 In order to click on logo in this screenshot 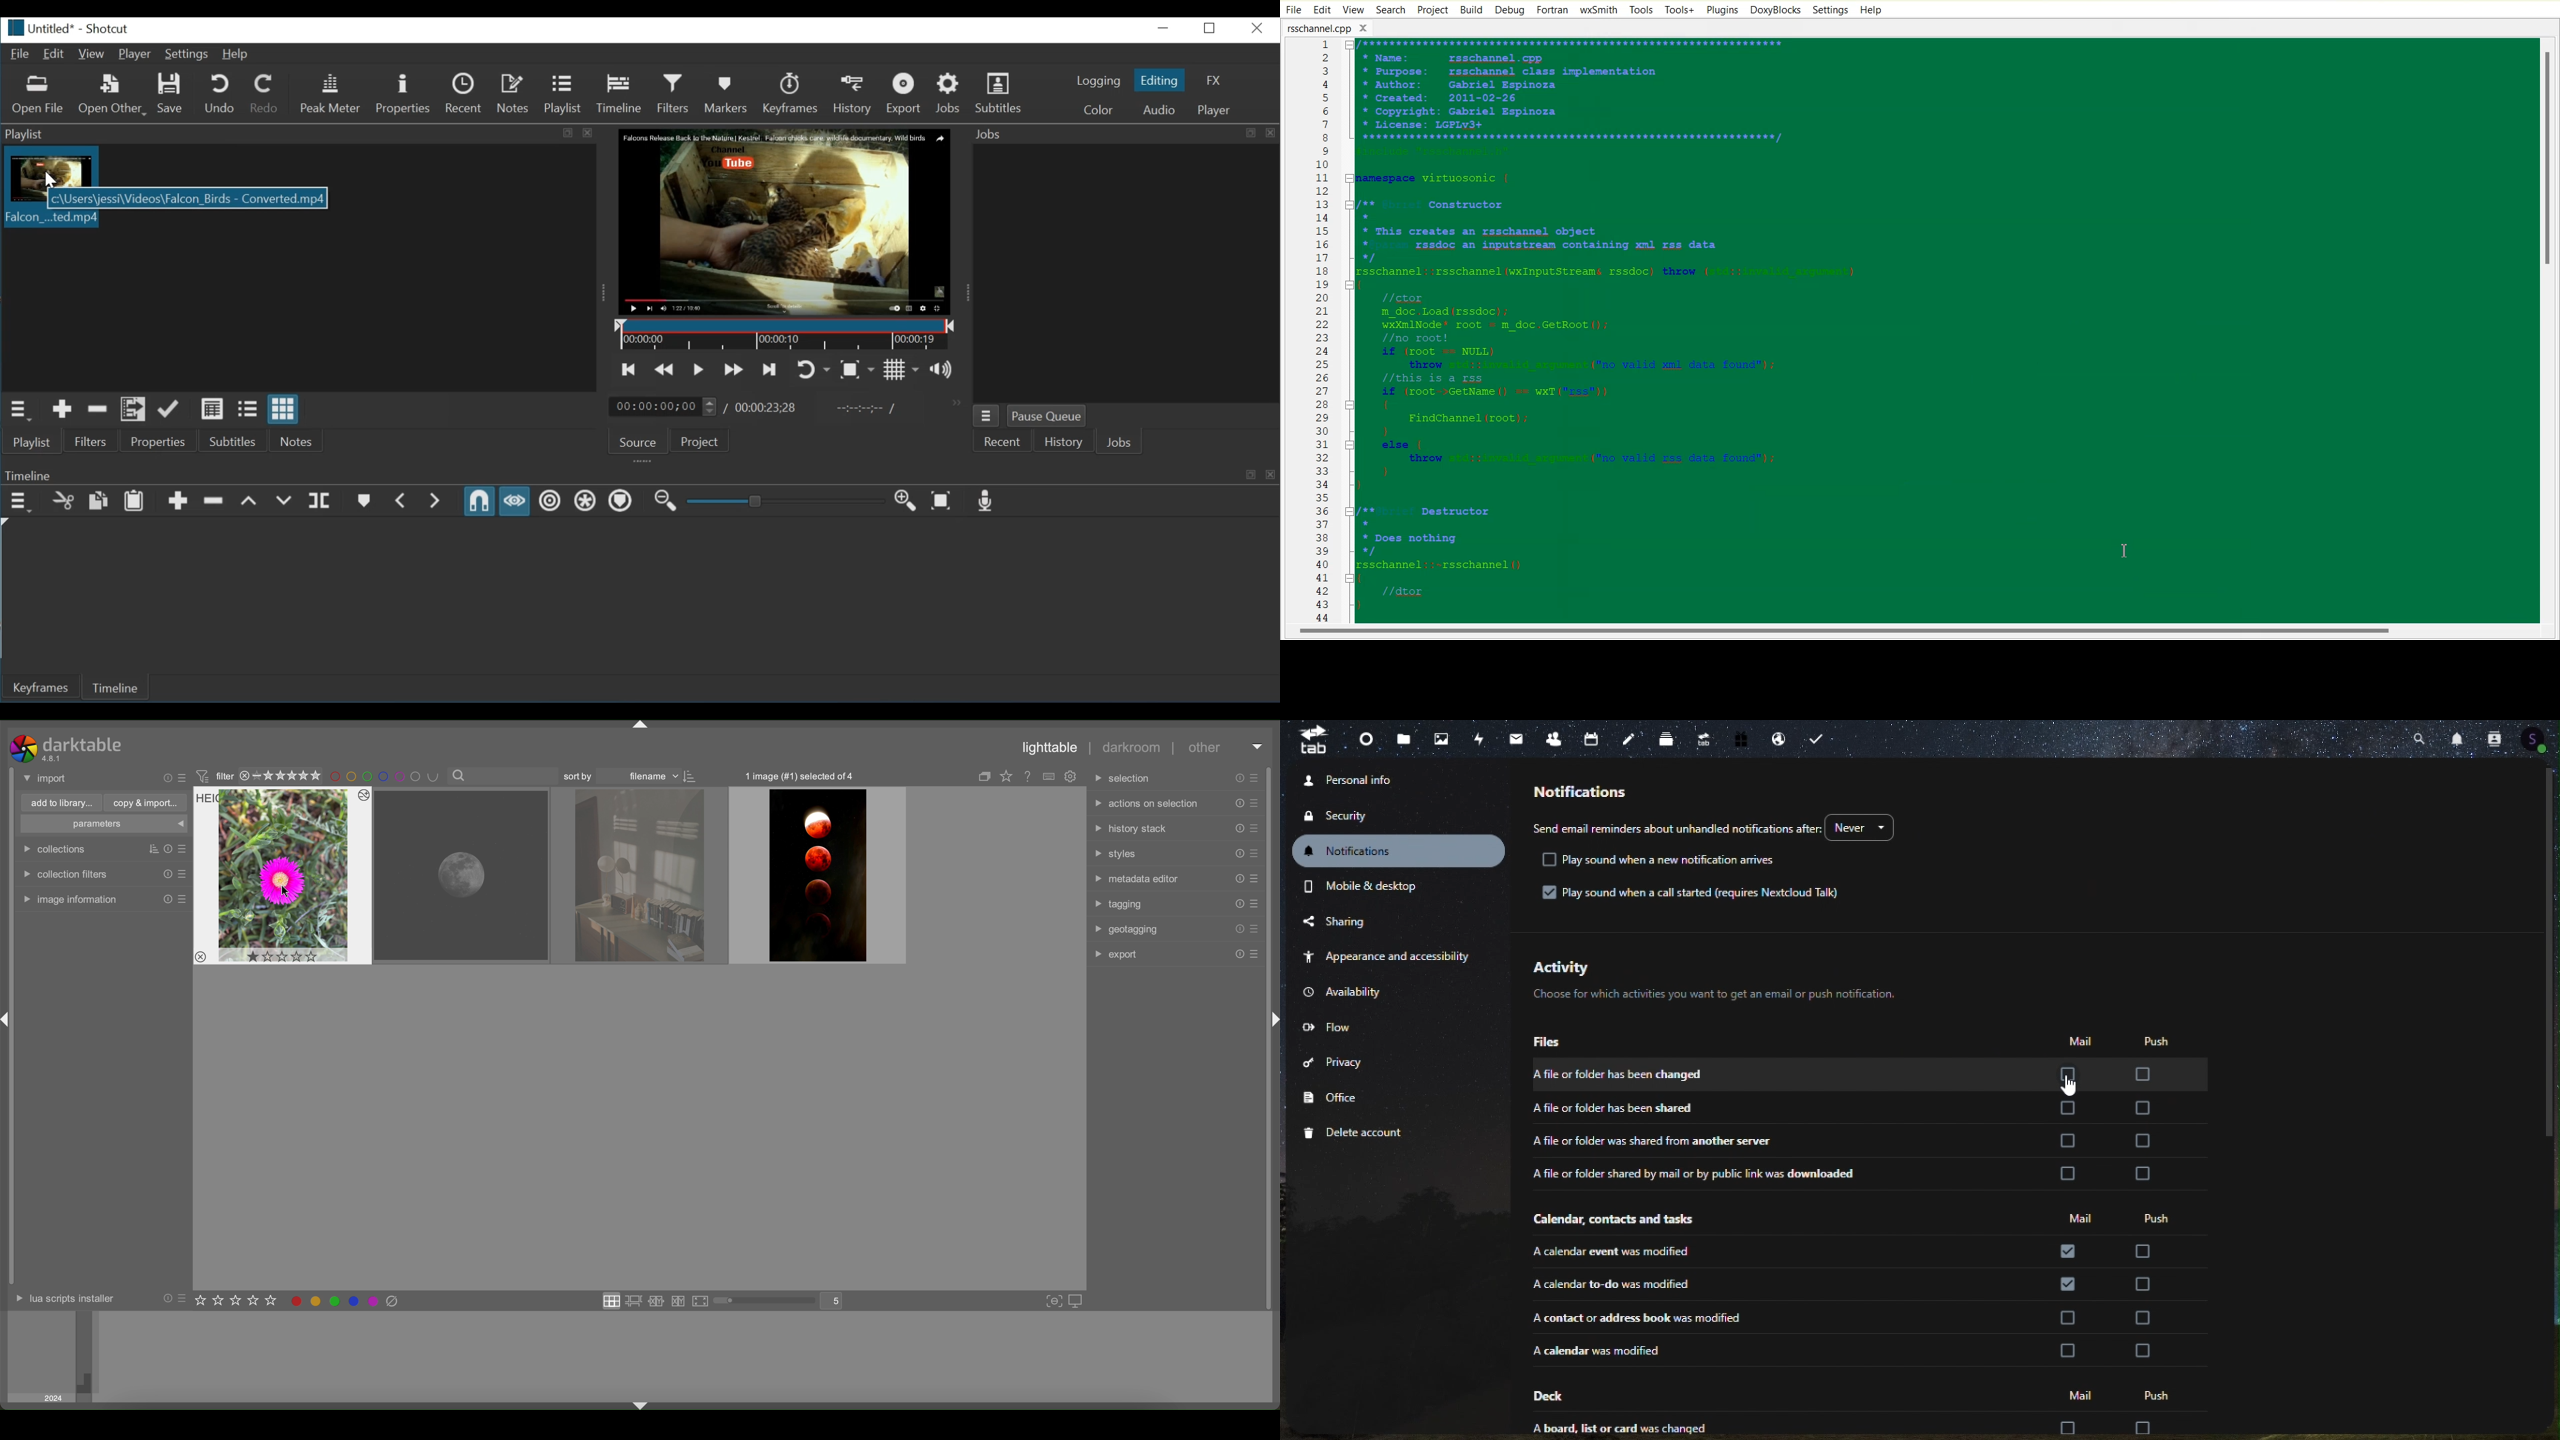, I will do `click(24, 749)`.